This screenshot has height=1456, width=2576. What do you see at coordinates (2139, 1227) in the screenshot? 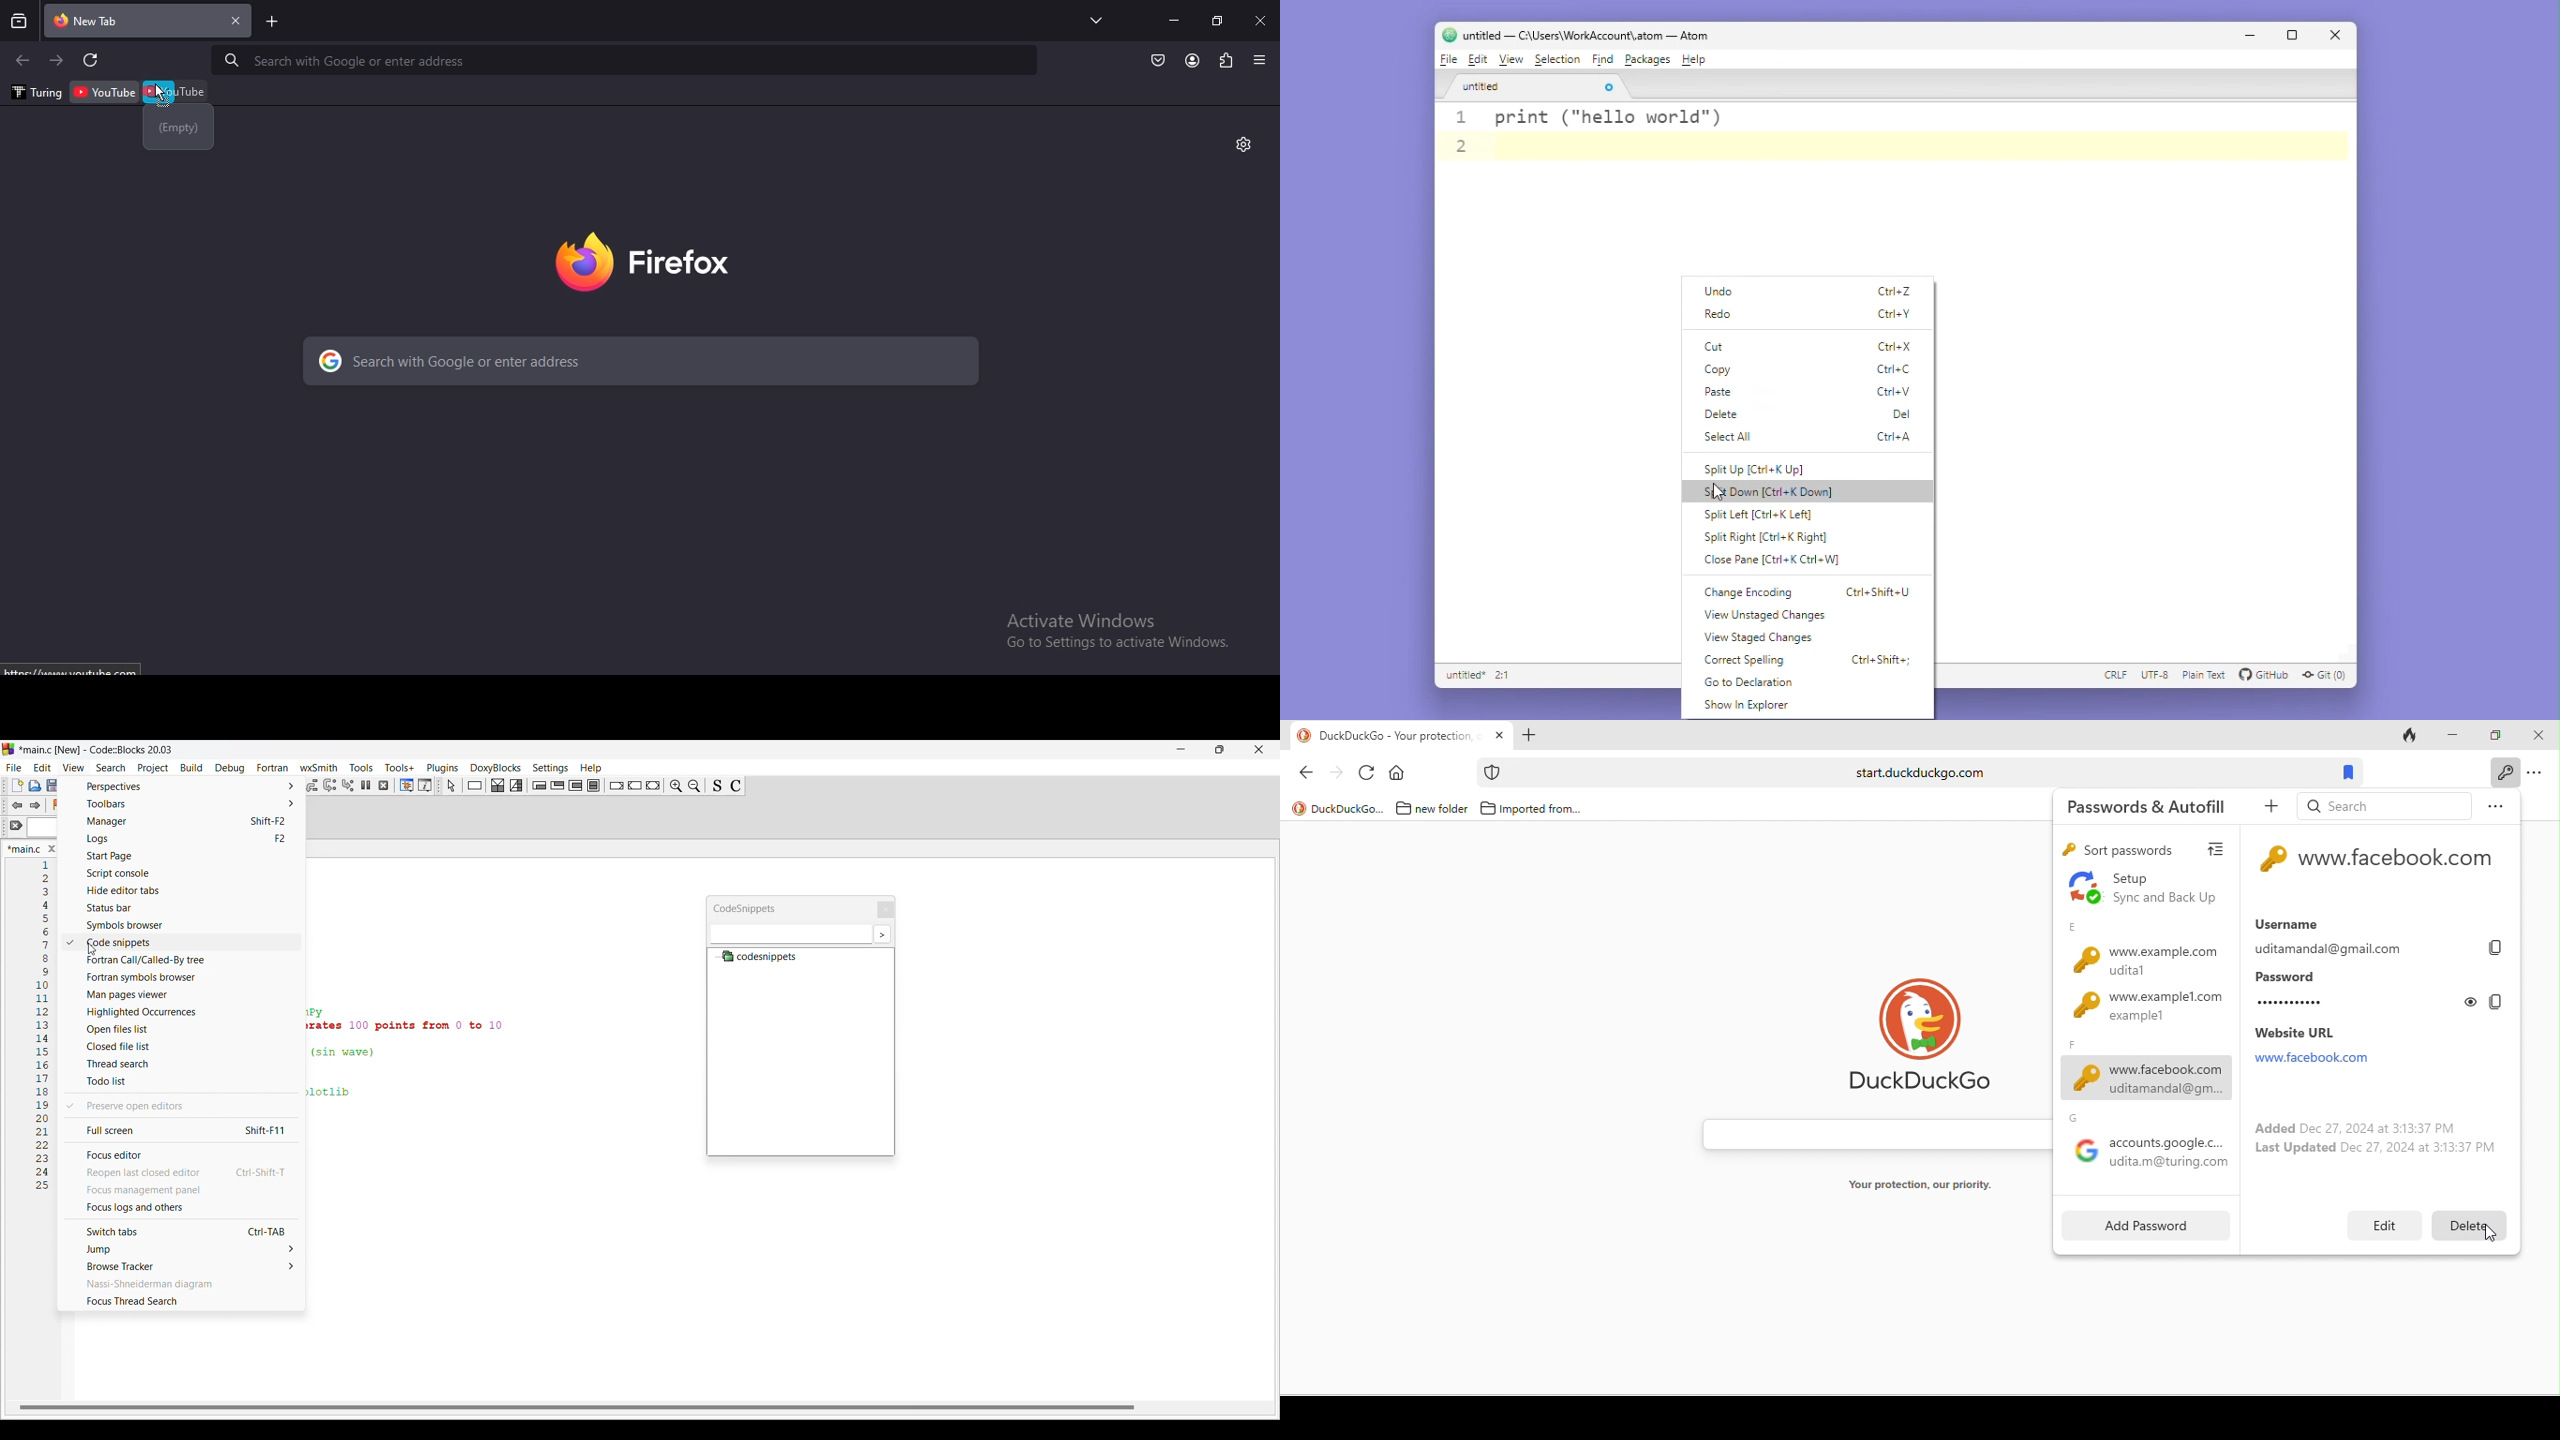
I see `add password` at bounding box center [2139, 1227].